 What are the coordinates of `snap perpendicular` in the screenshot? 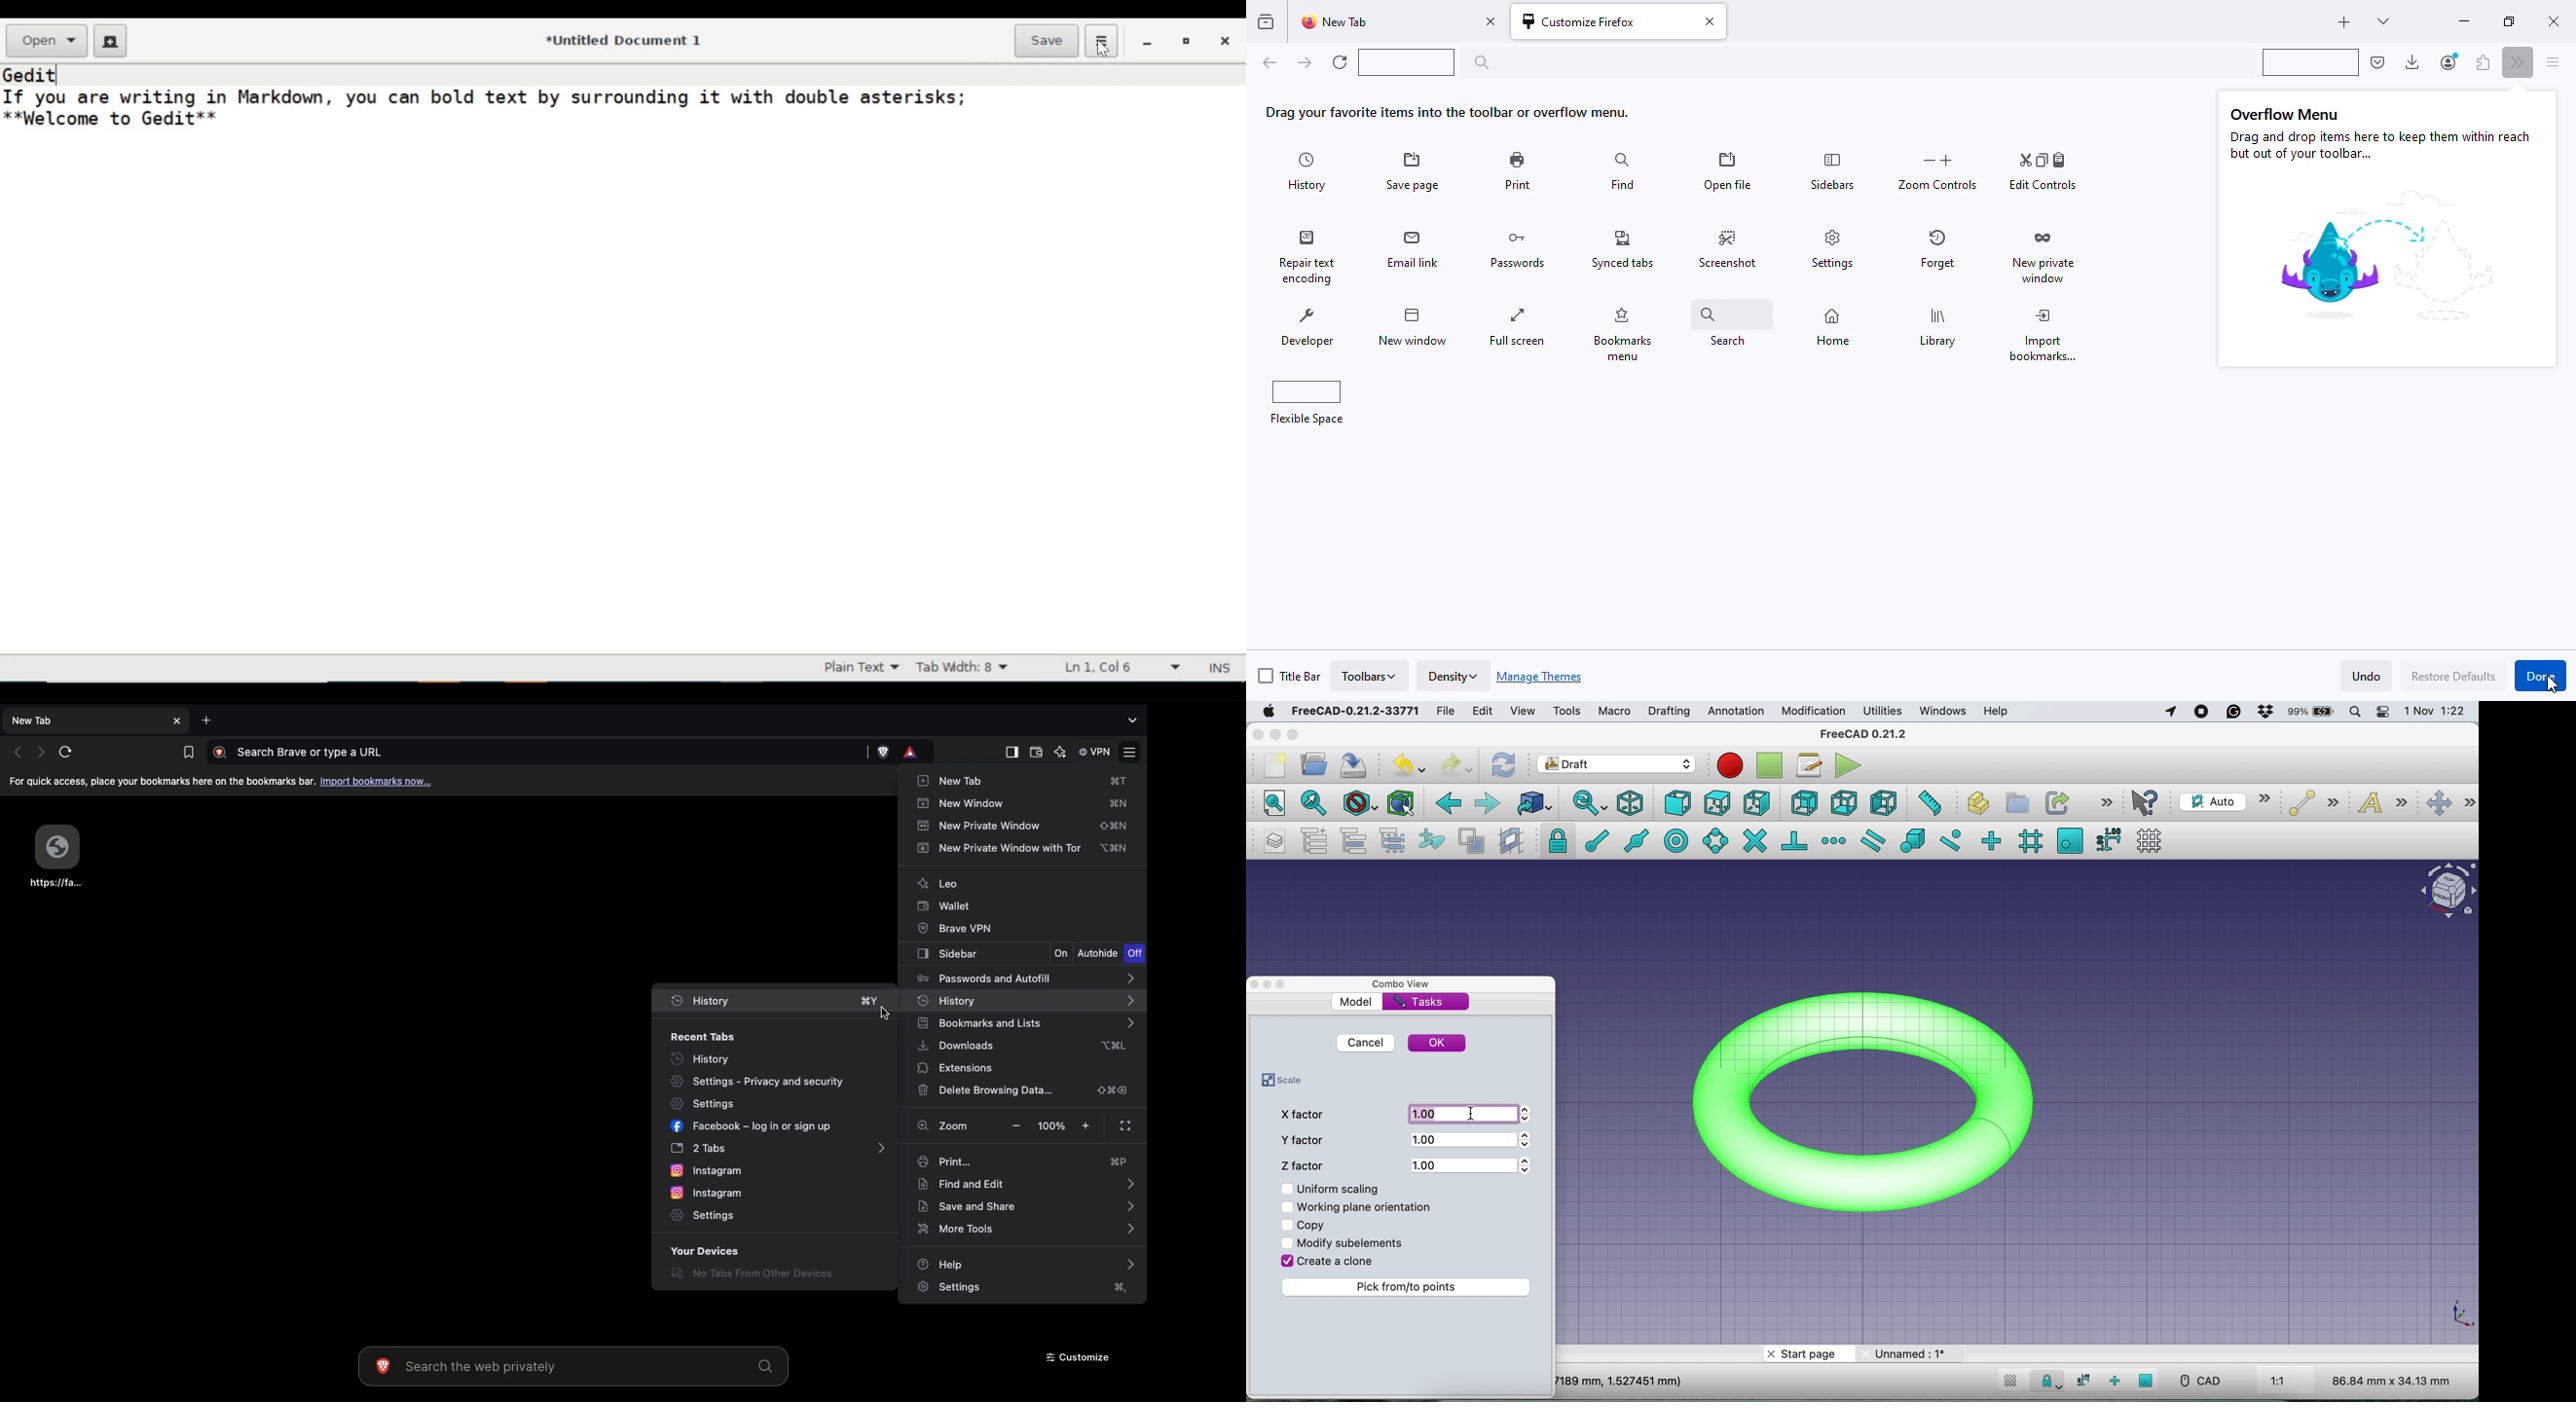 It's located at (1795, 840).